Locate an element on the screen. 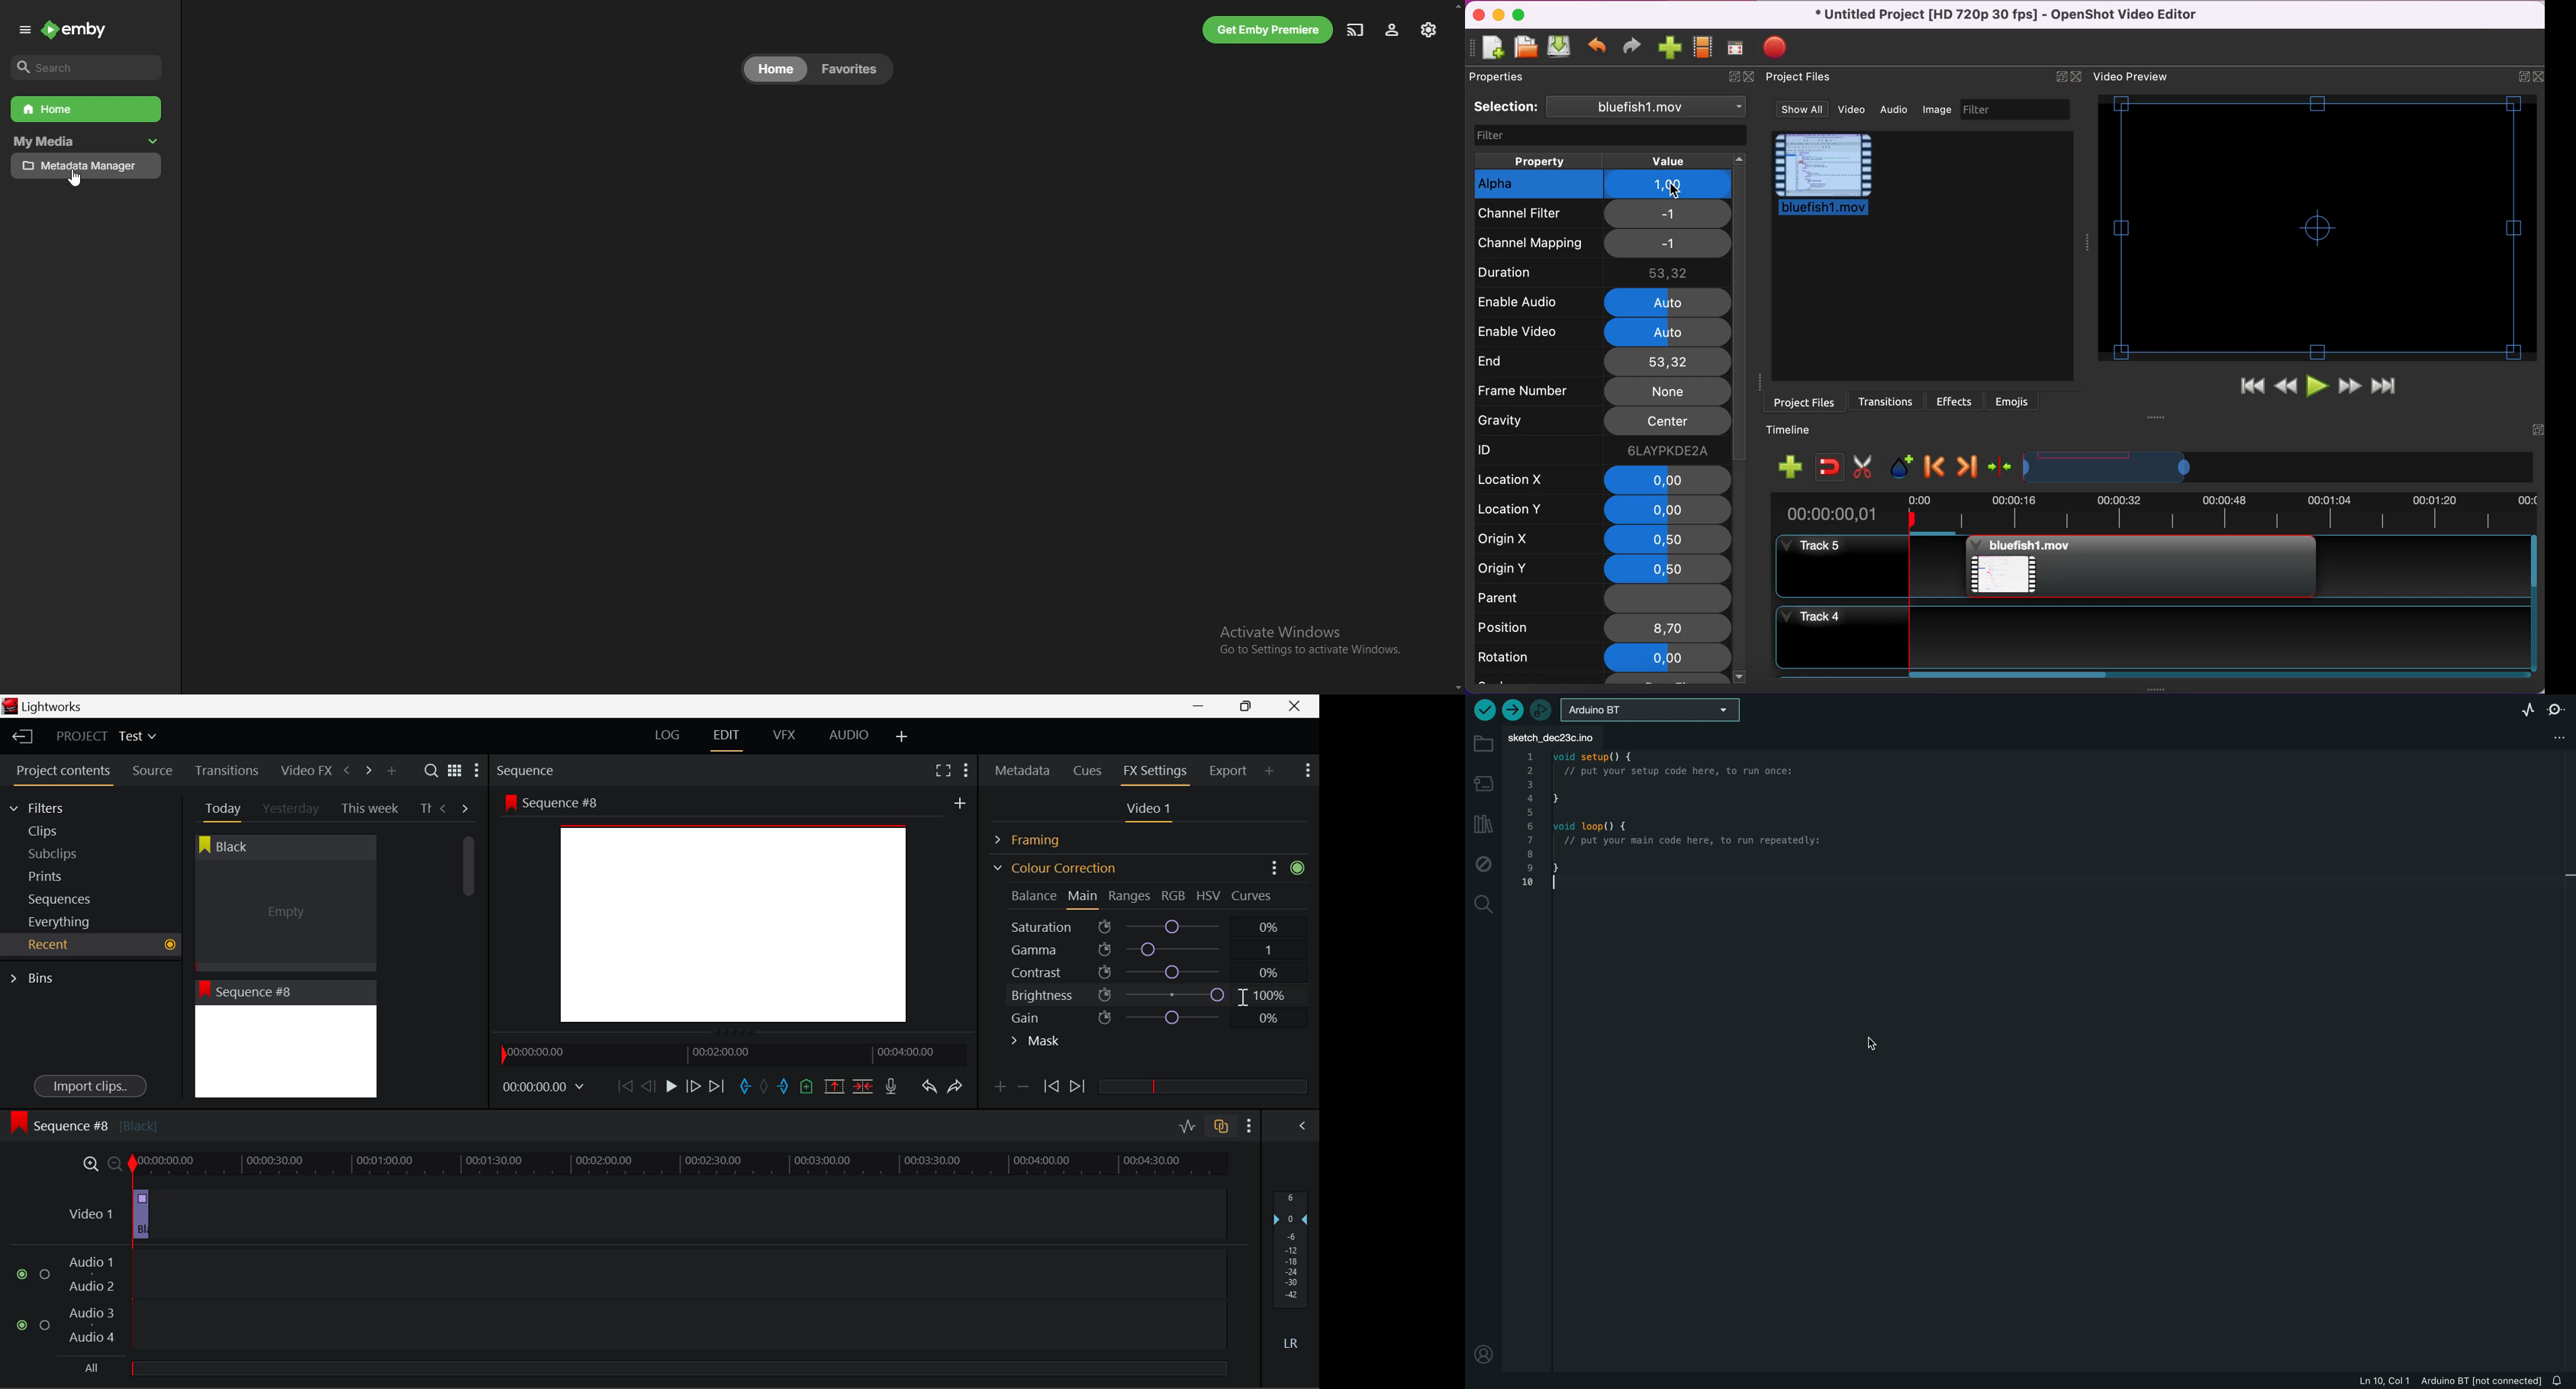  Video 1 is located at coordinates (88, 1213).